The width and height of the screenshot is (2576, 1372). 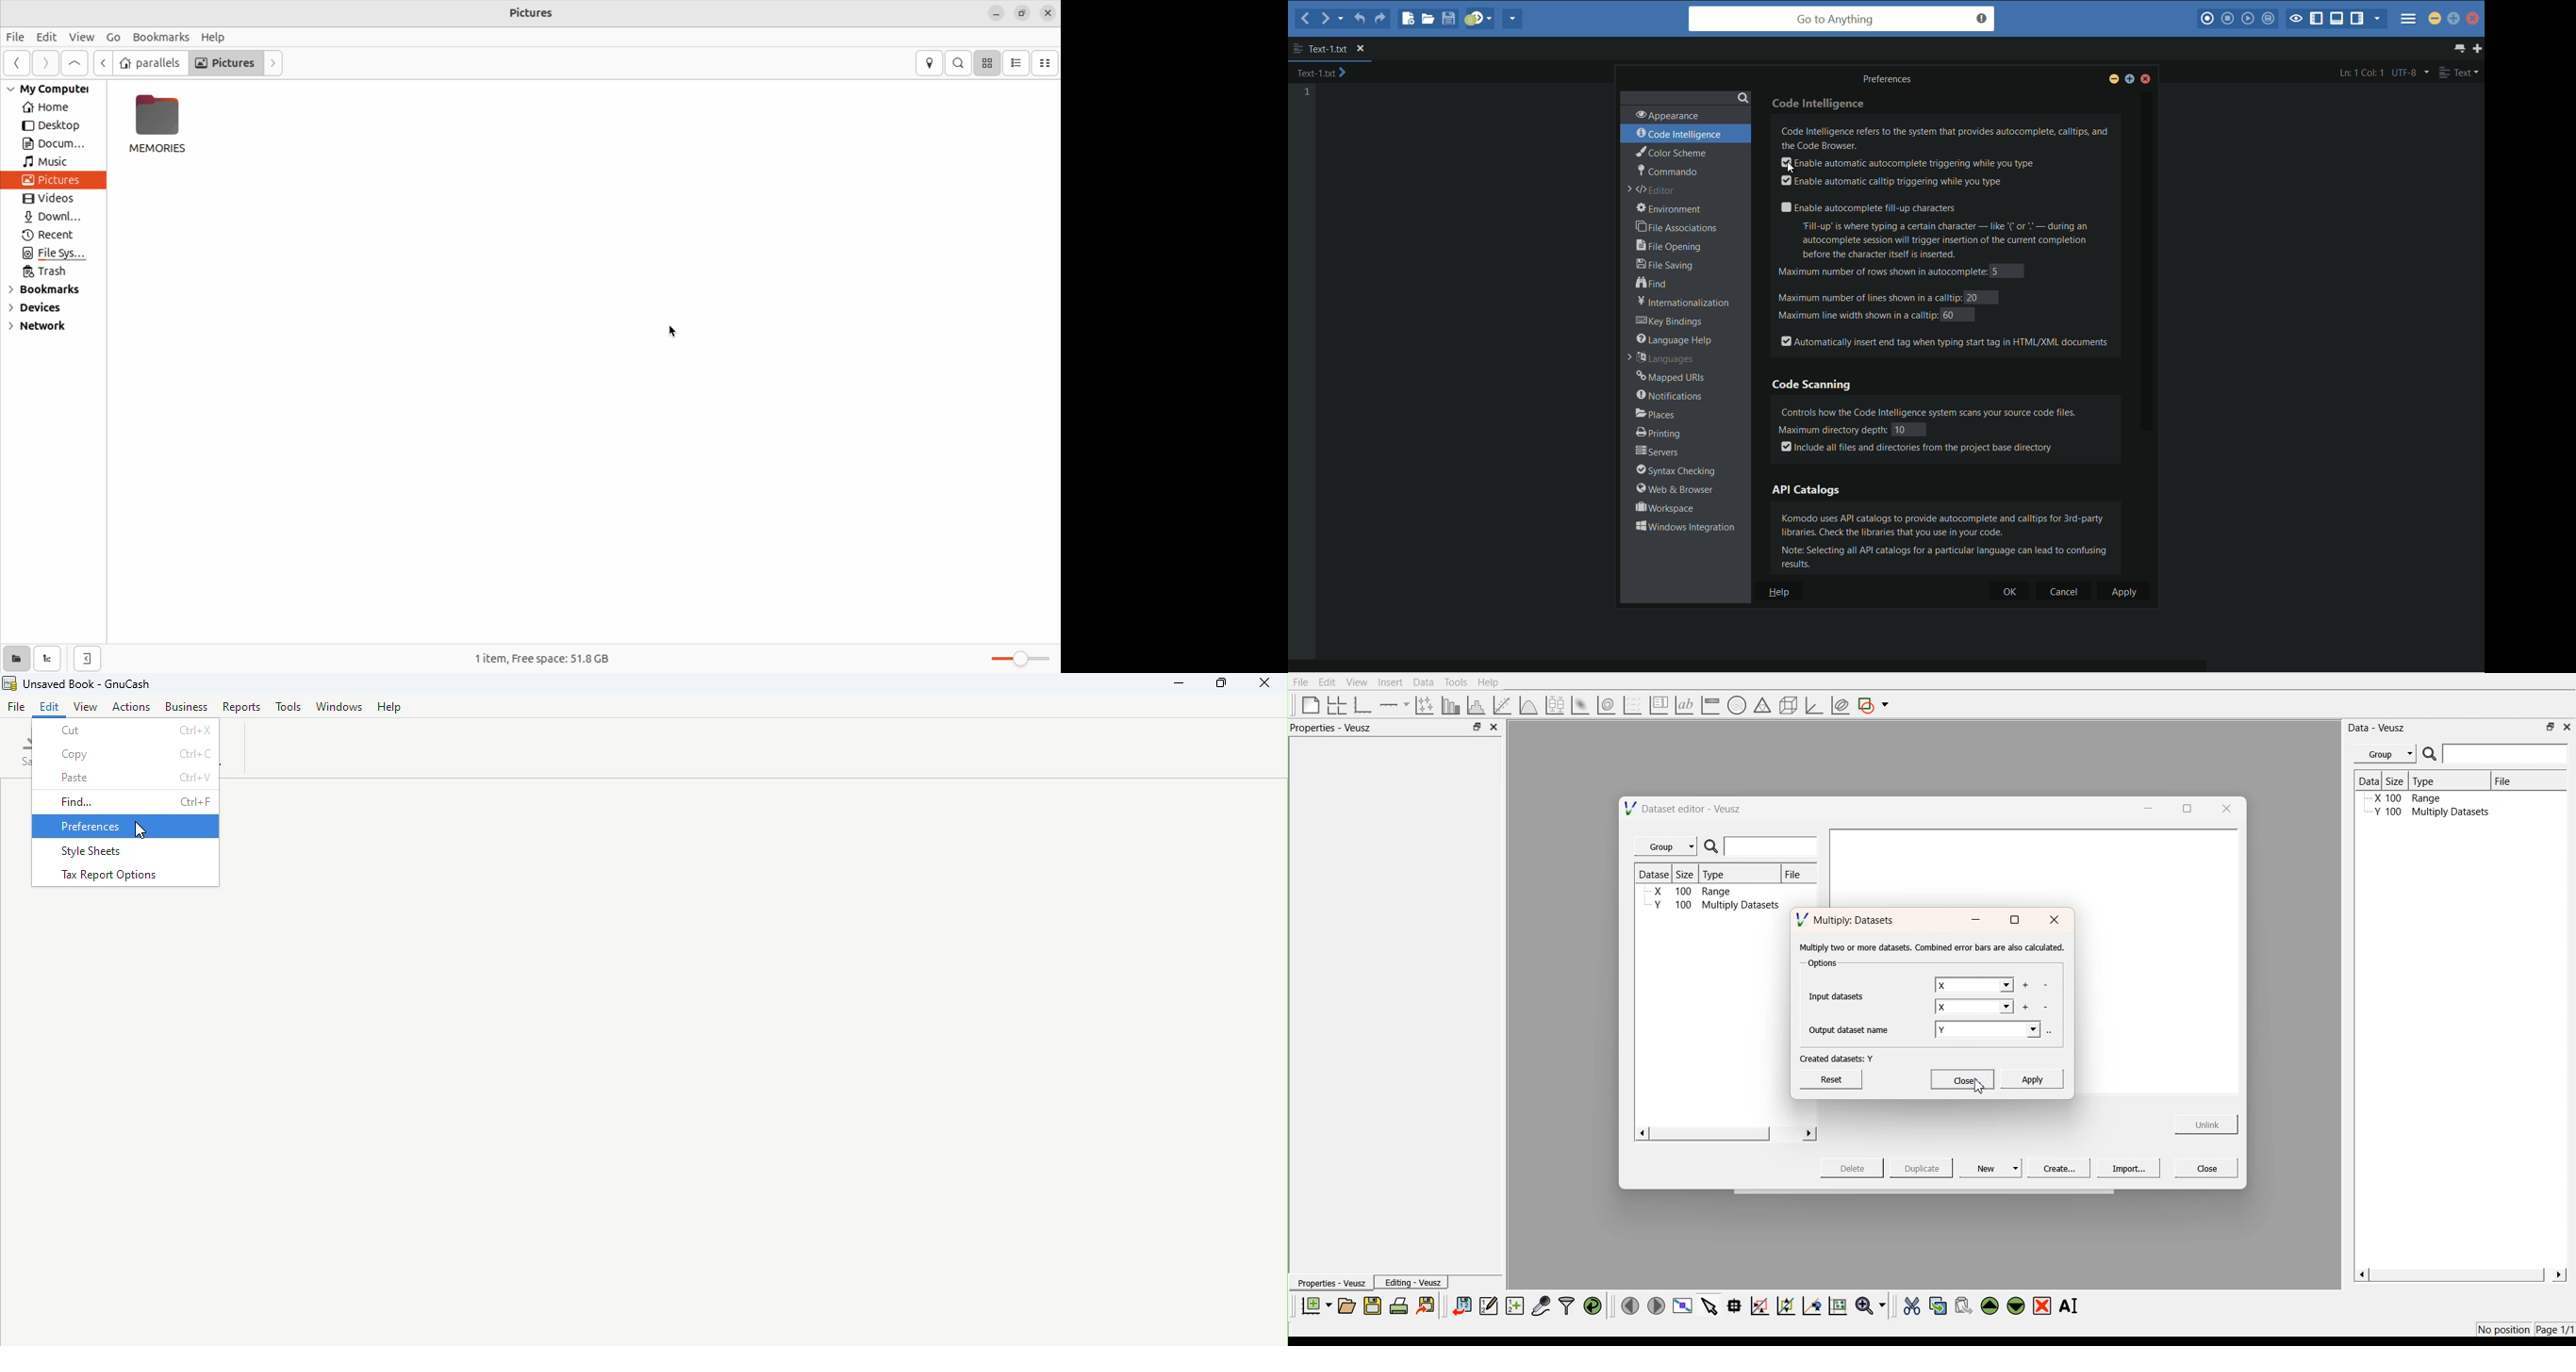 What do you see at coordinates (1813, 706) in the screenshot?
I see `3d graph` at bounding box center [1813, 706].